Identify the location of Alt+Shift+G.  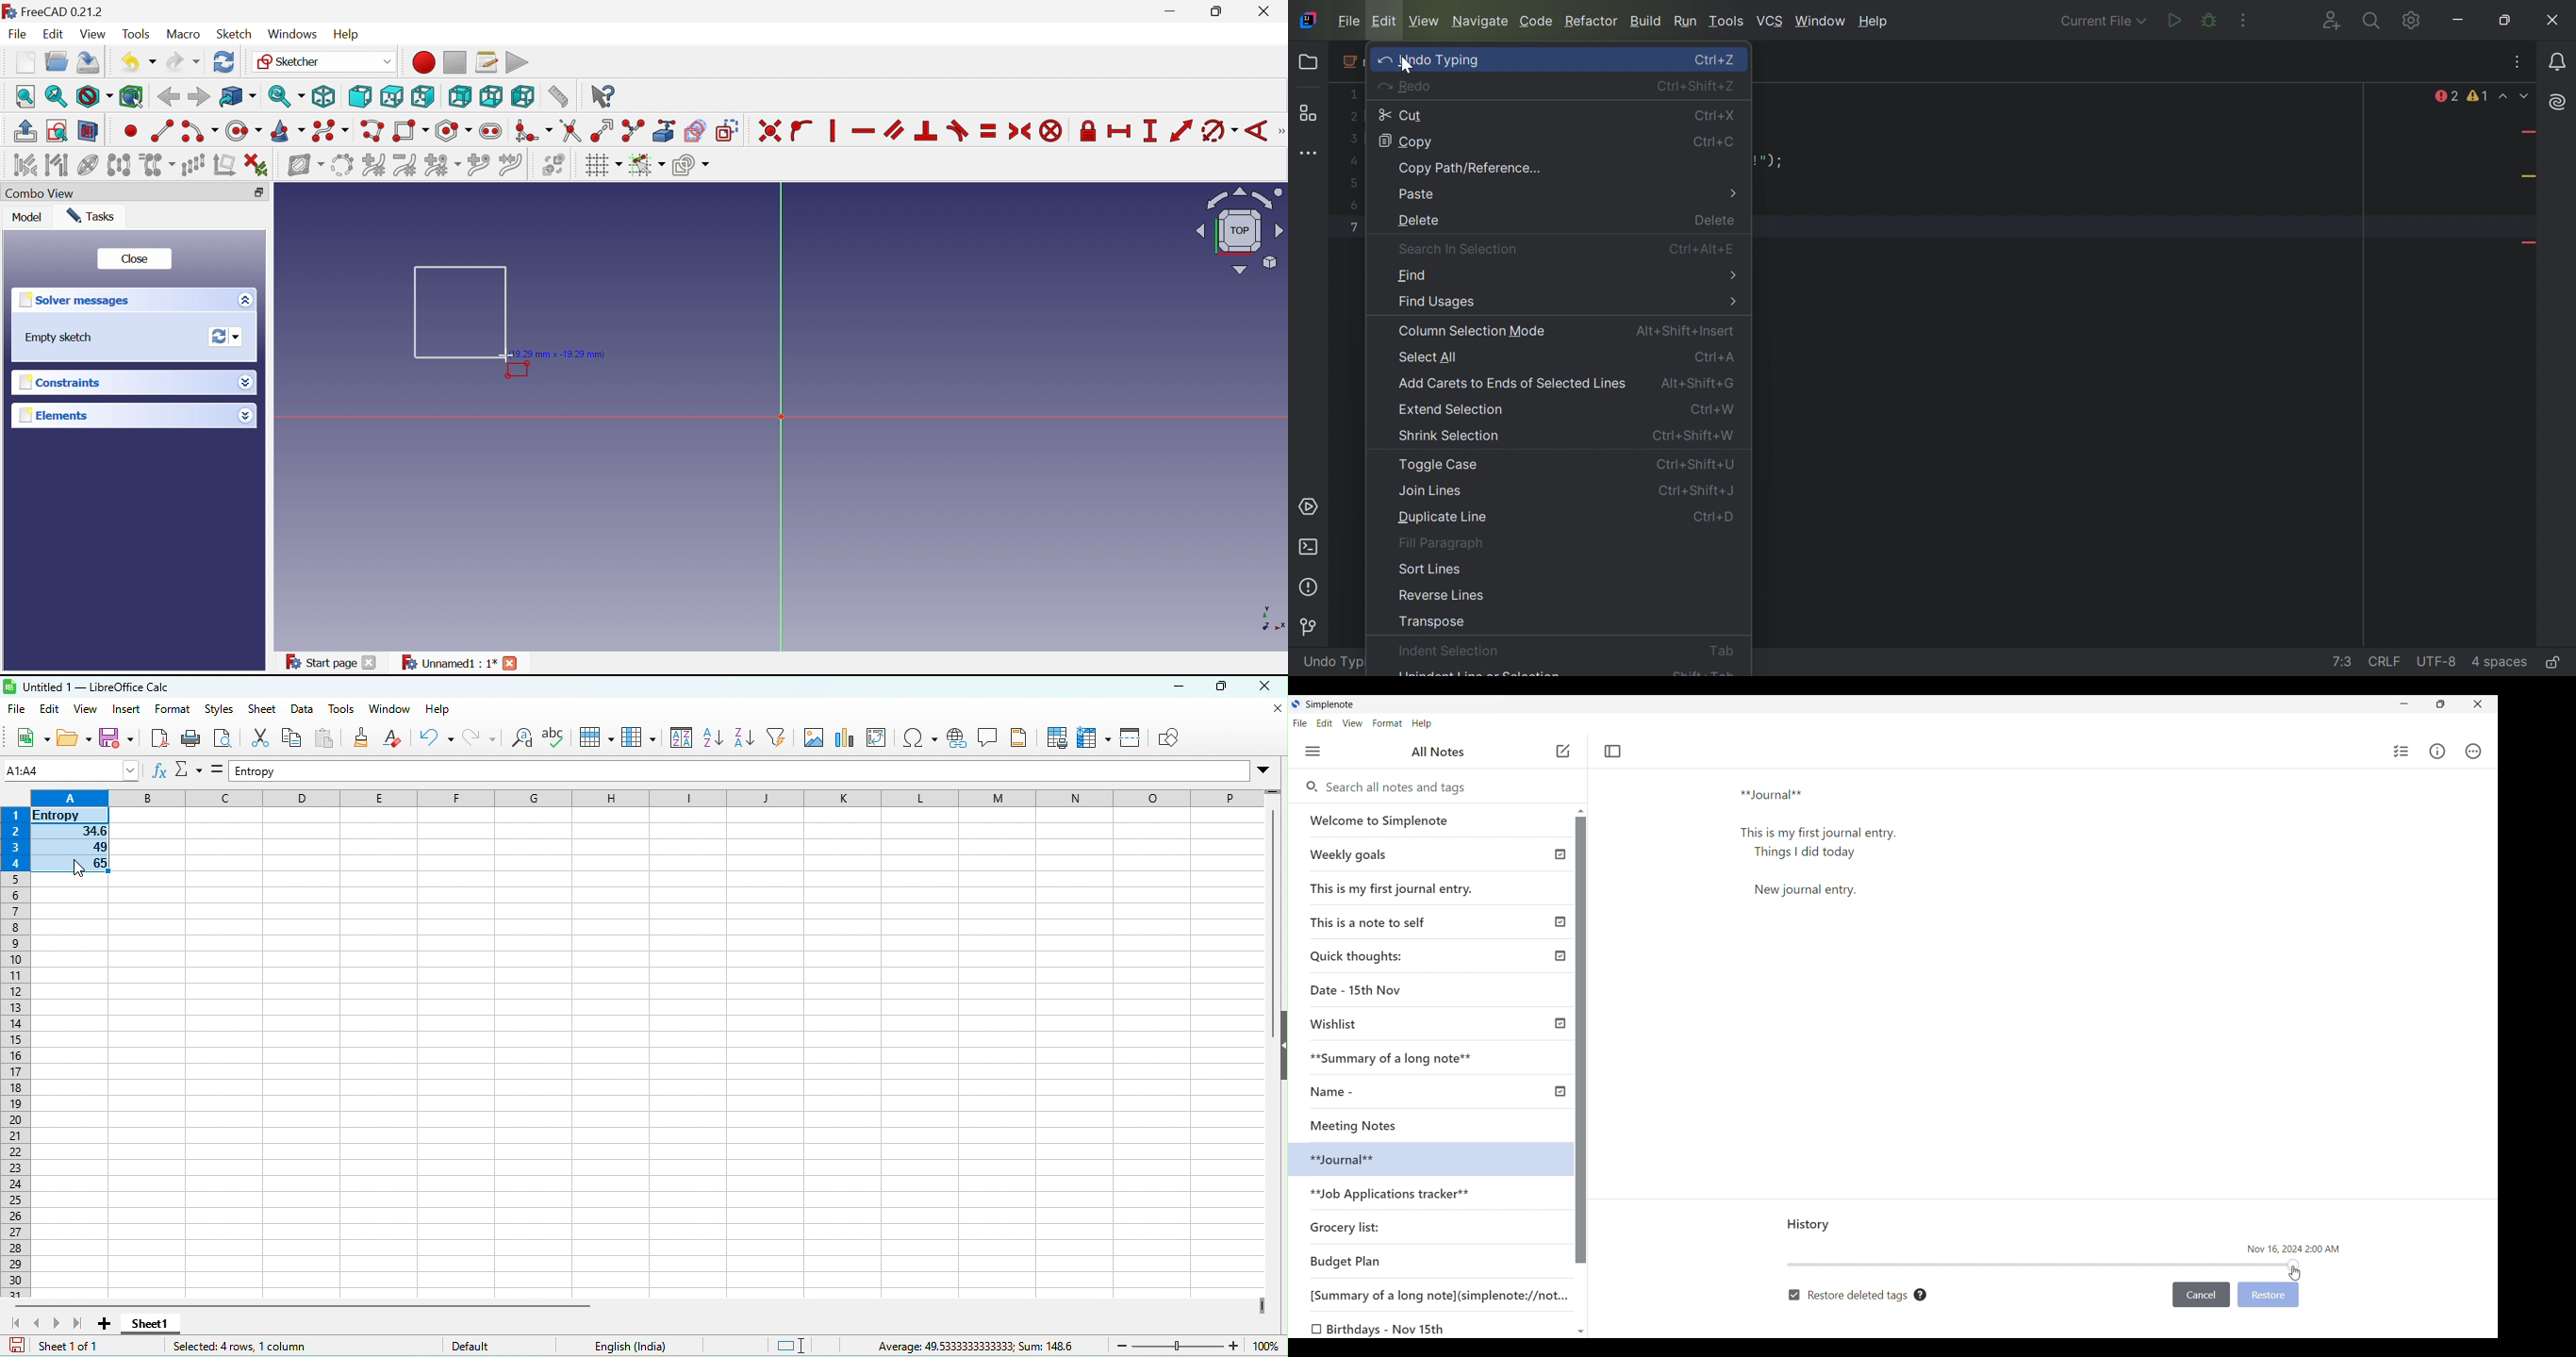
(1702, 382).